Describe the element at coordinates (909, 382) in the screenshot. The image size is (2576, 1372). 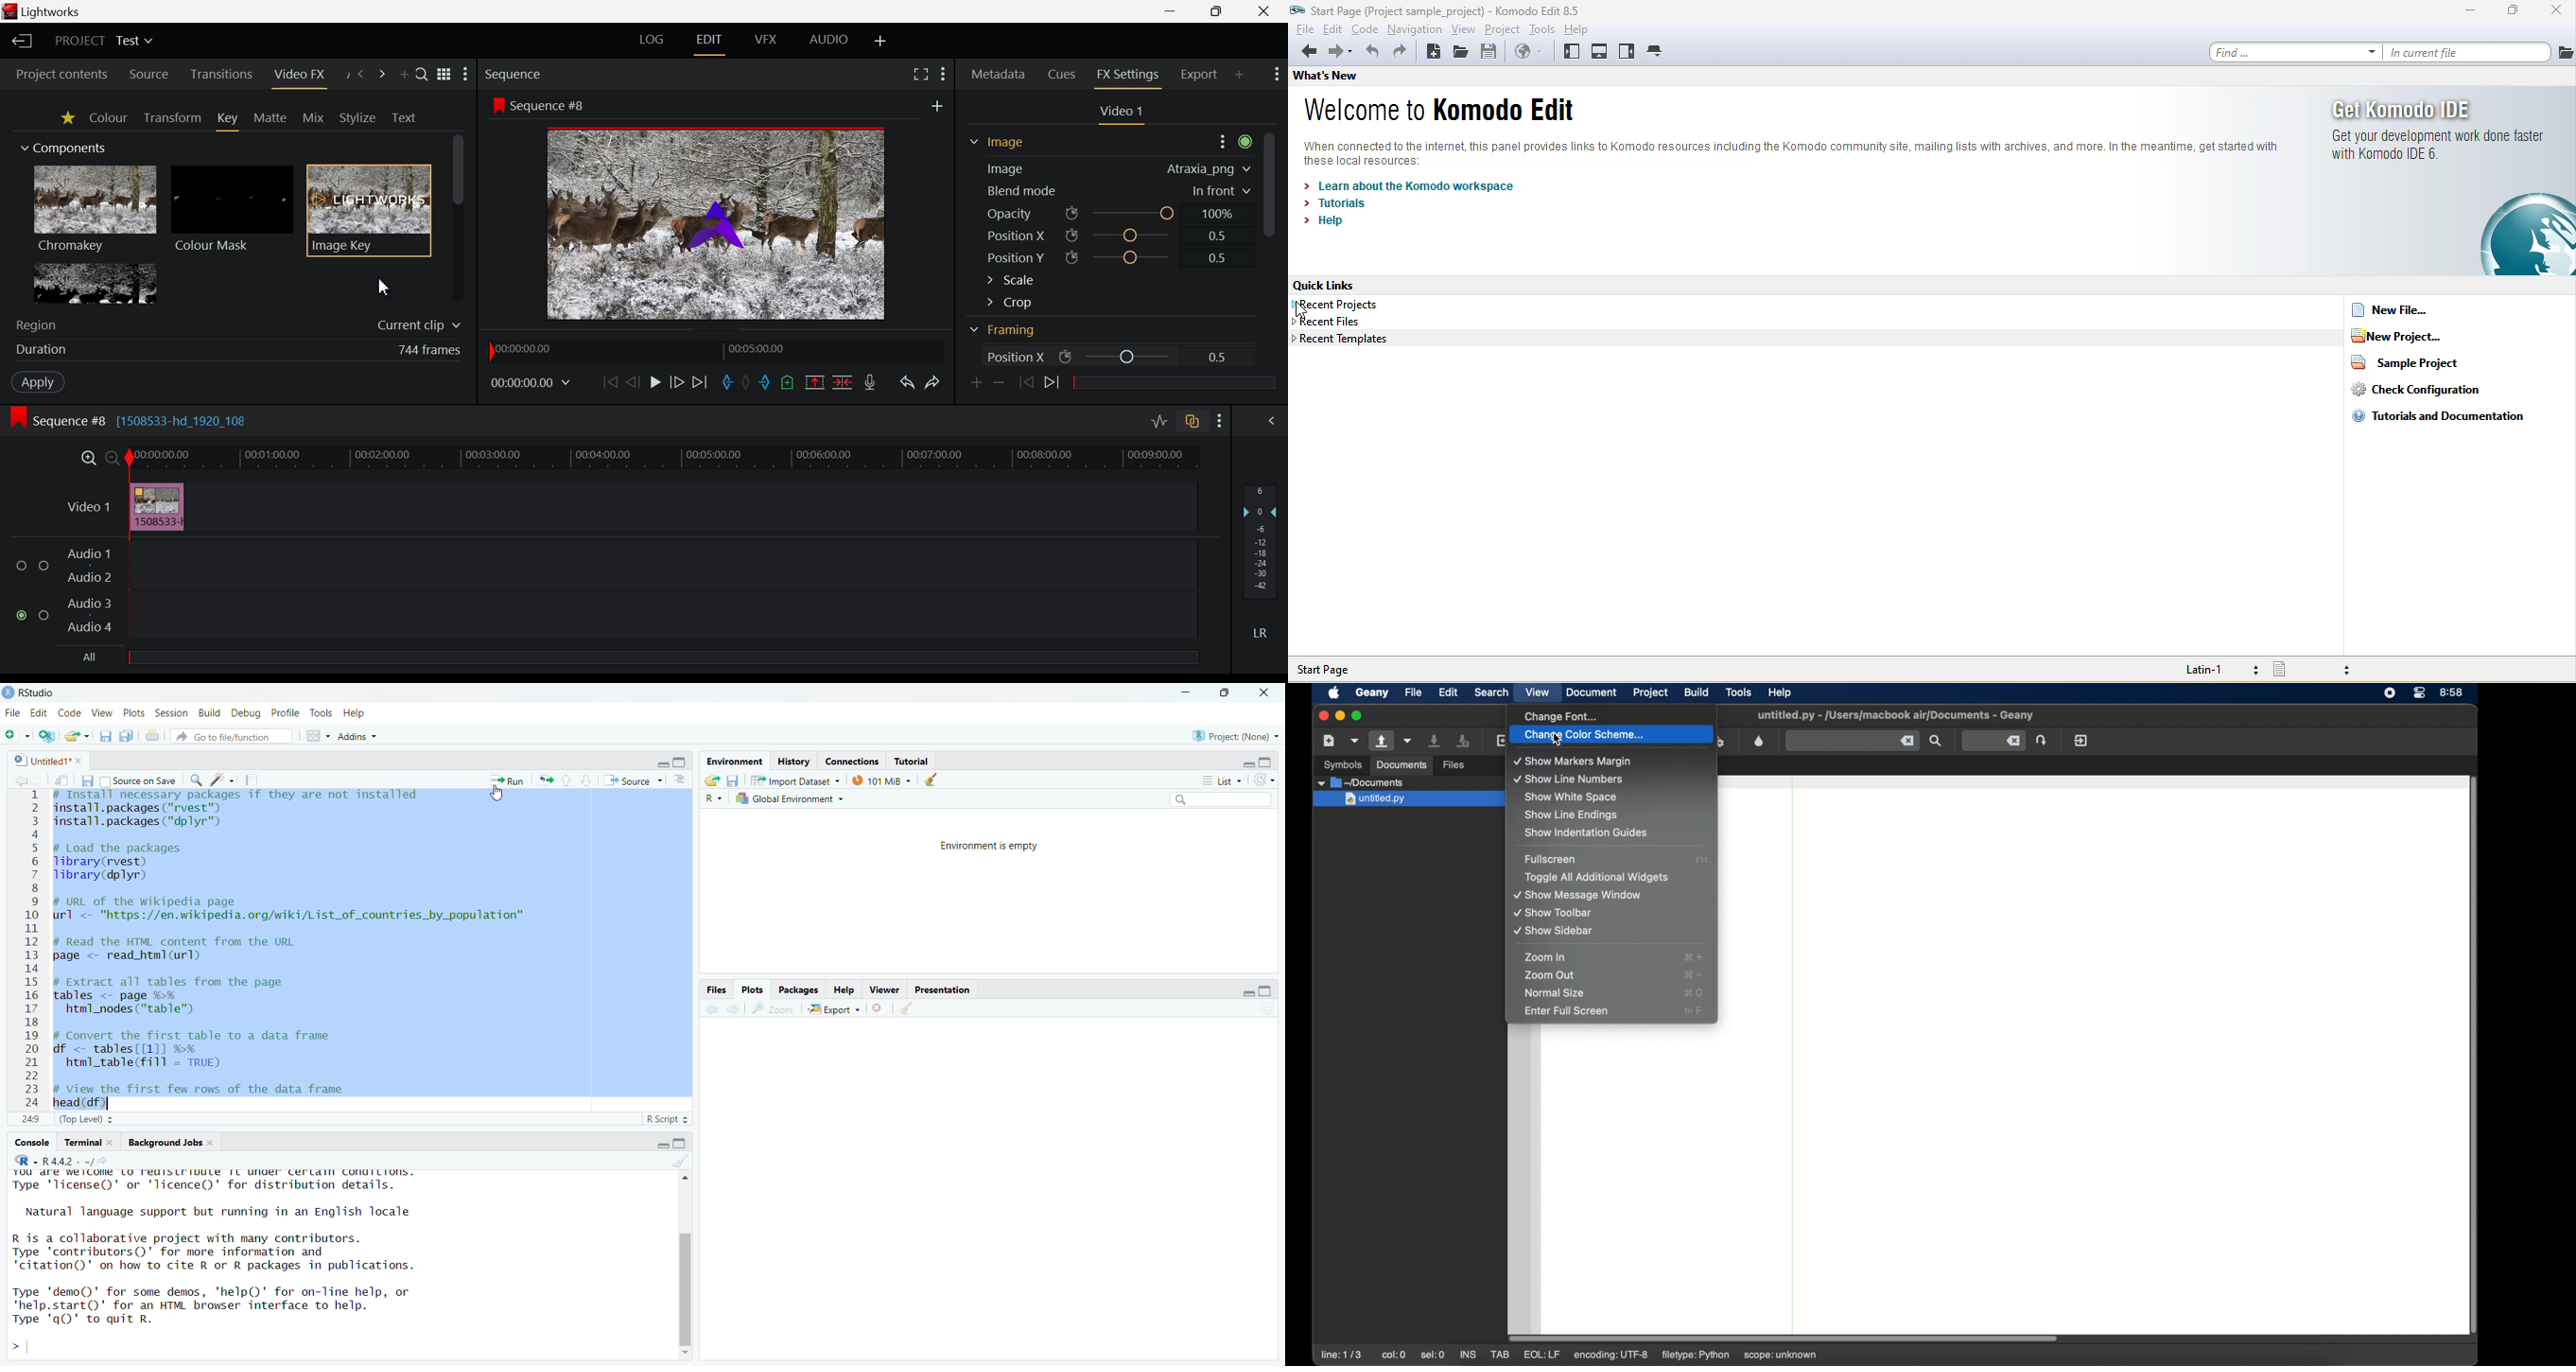
I see `Undo` at that location.